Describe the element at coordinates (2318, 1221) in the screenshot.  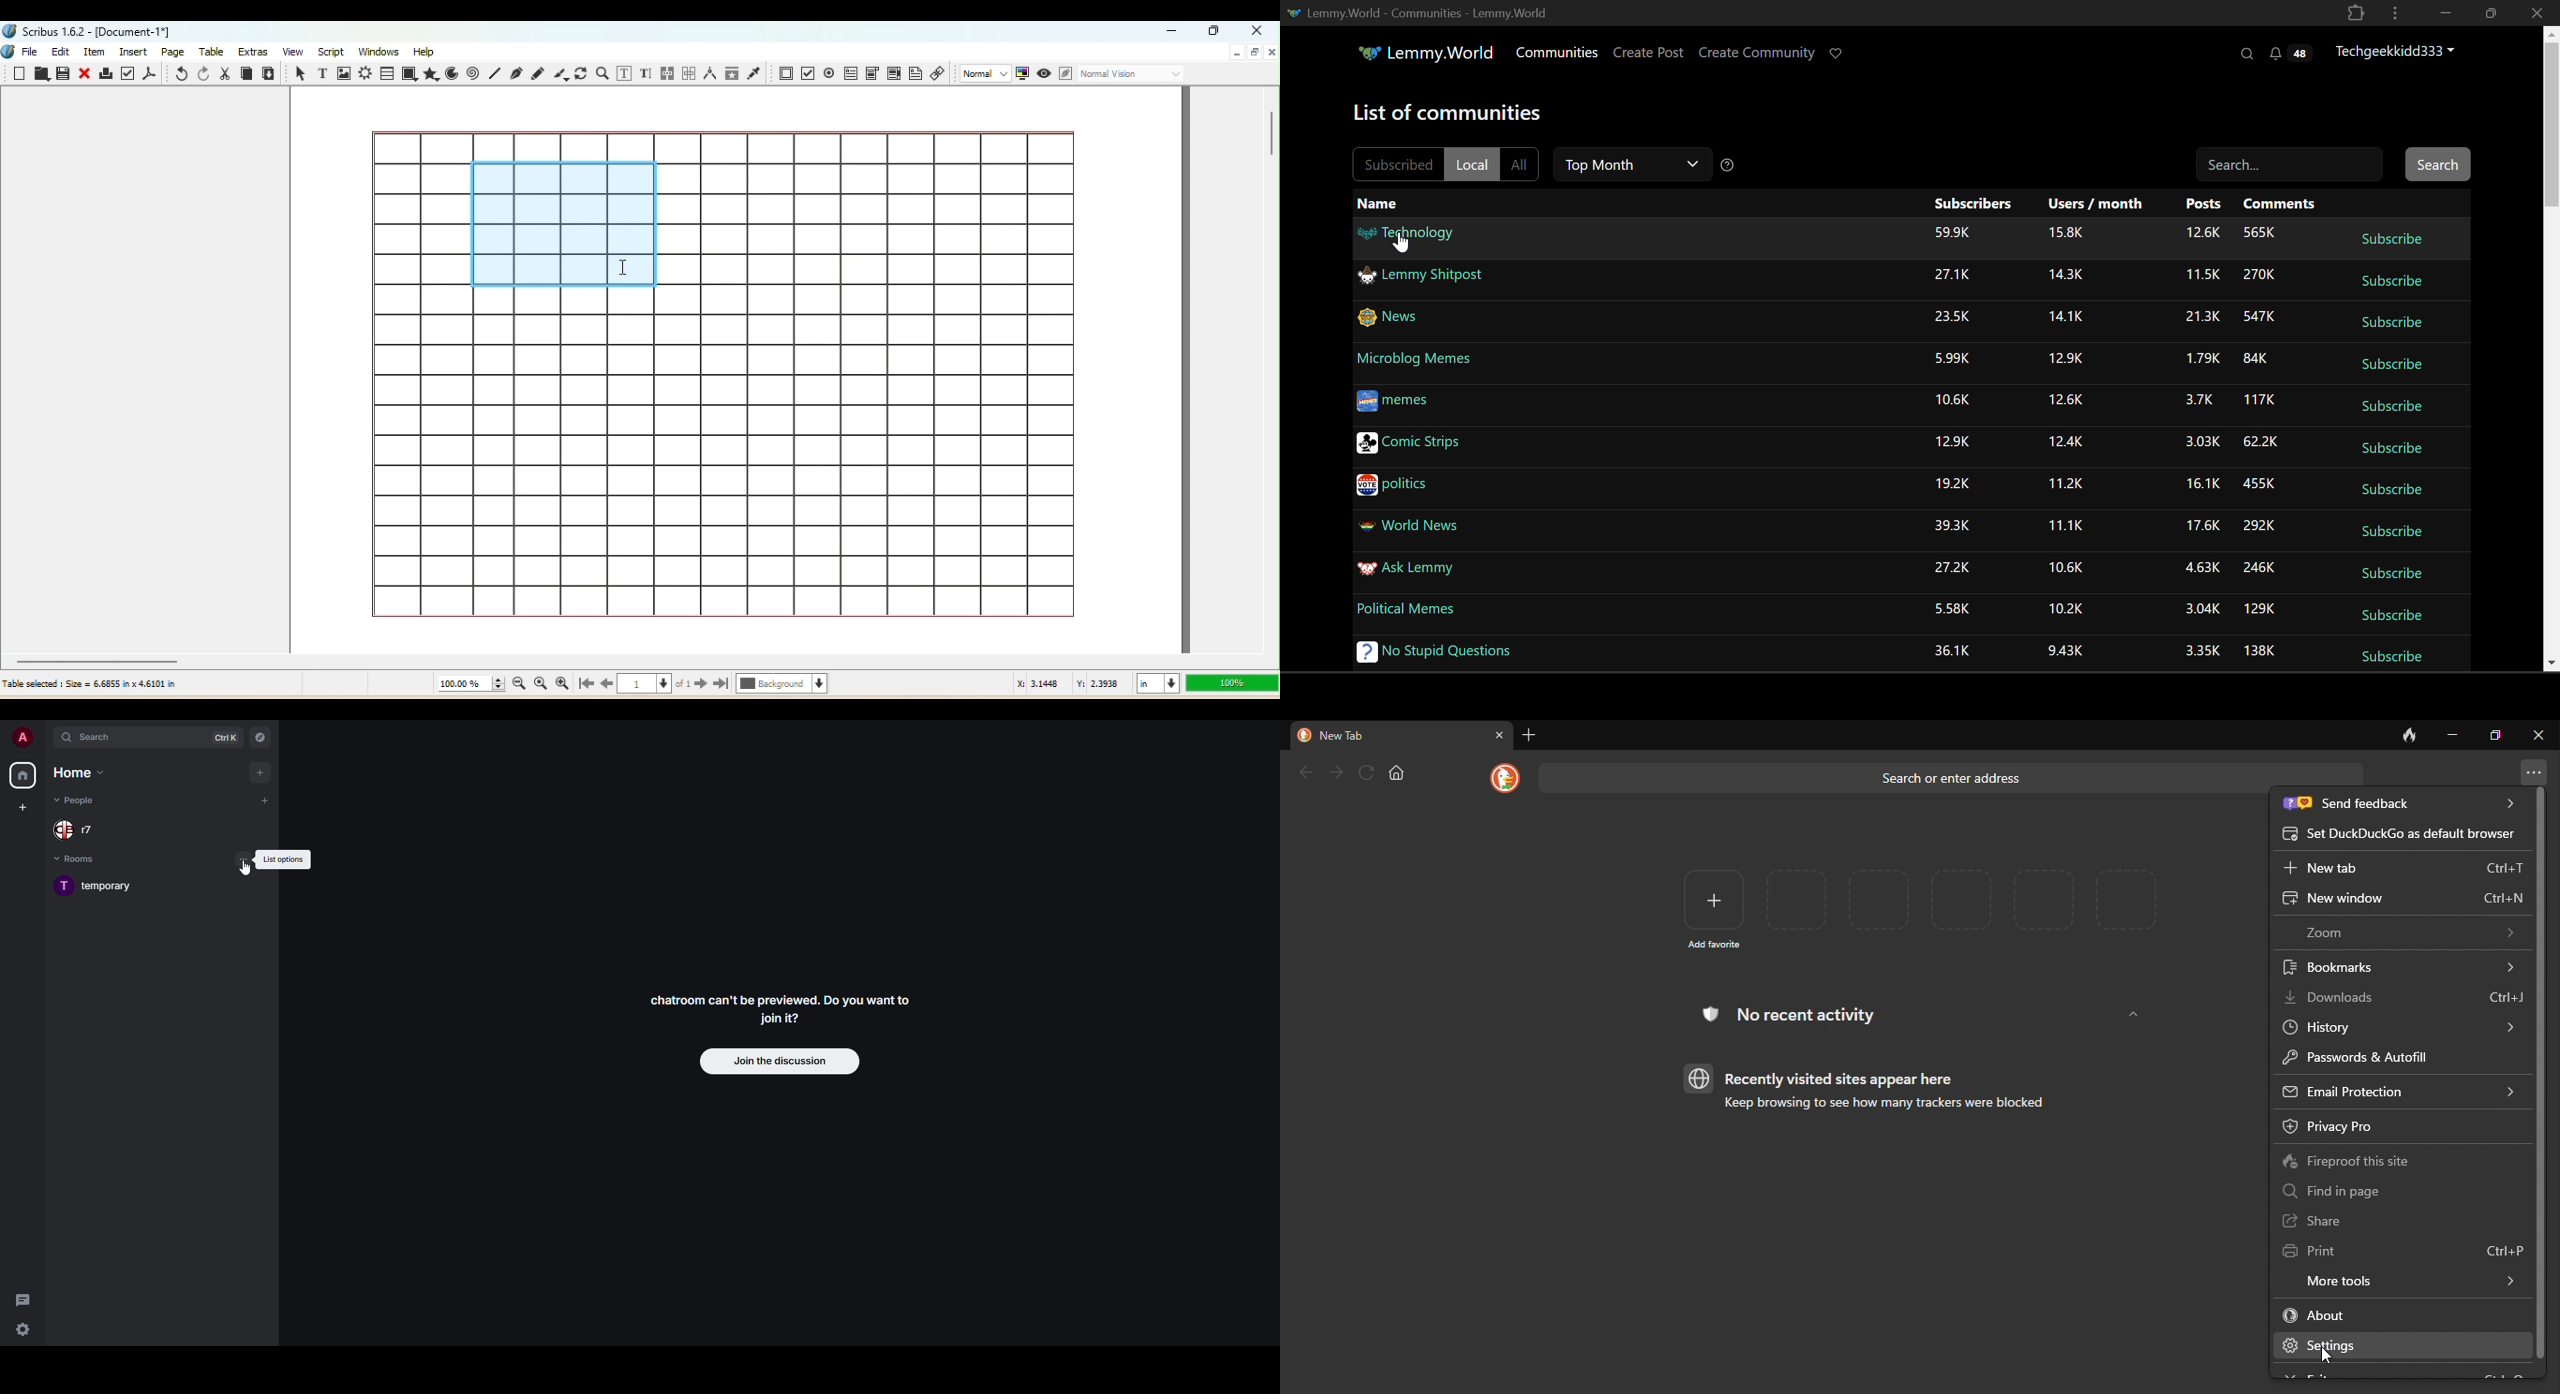
I see `share` at that location.